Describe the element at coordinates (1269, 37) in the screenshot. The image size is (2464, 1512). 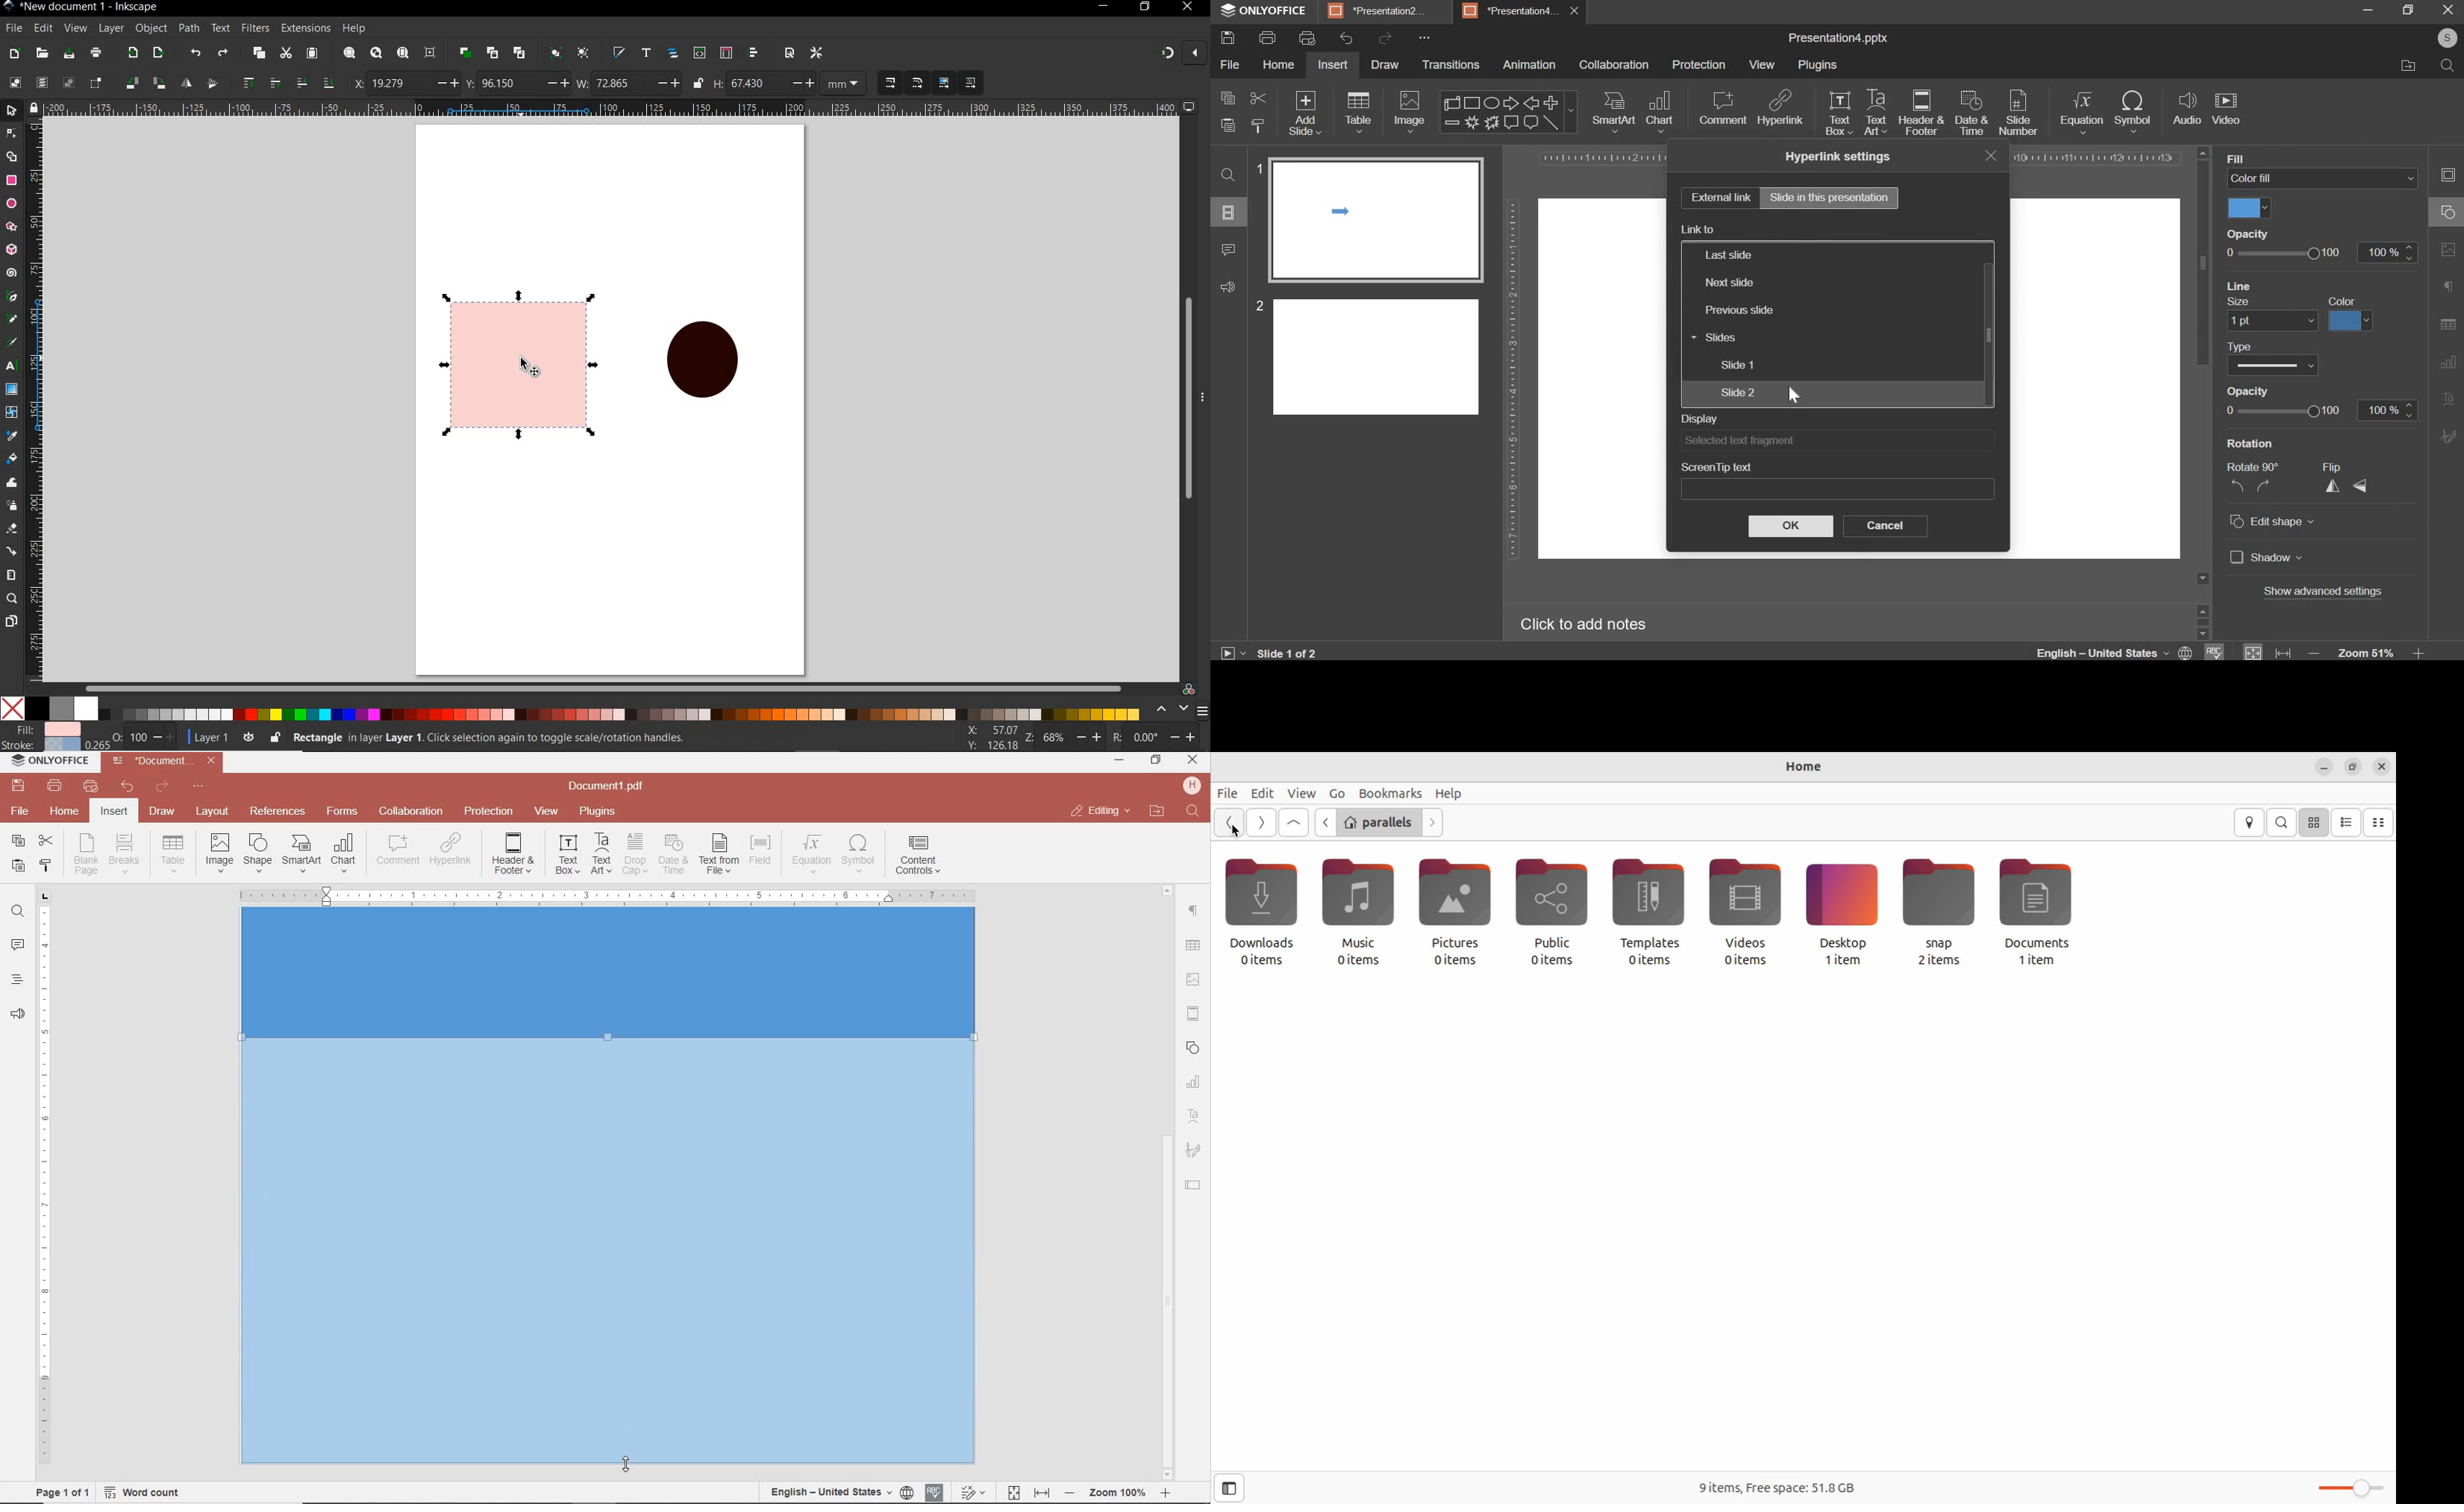
I see `print` at that location.